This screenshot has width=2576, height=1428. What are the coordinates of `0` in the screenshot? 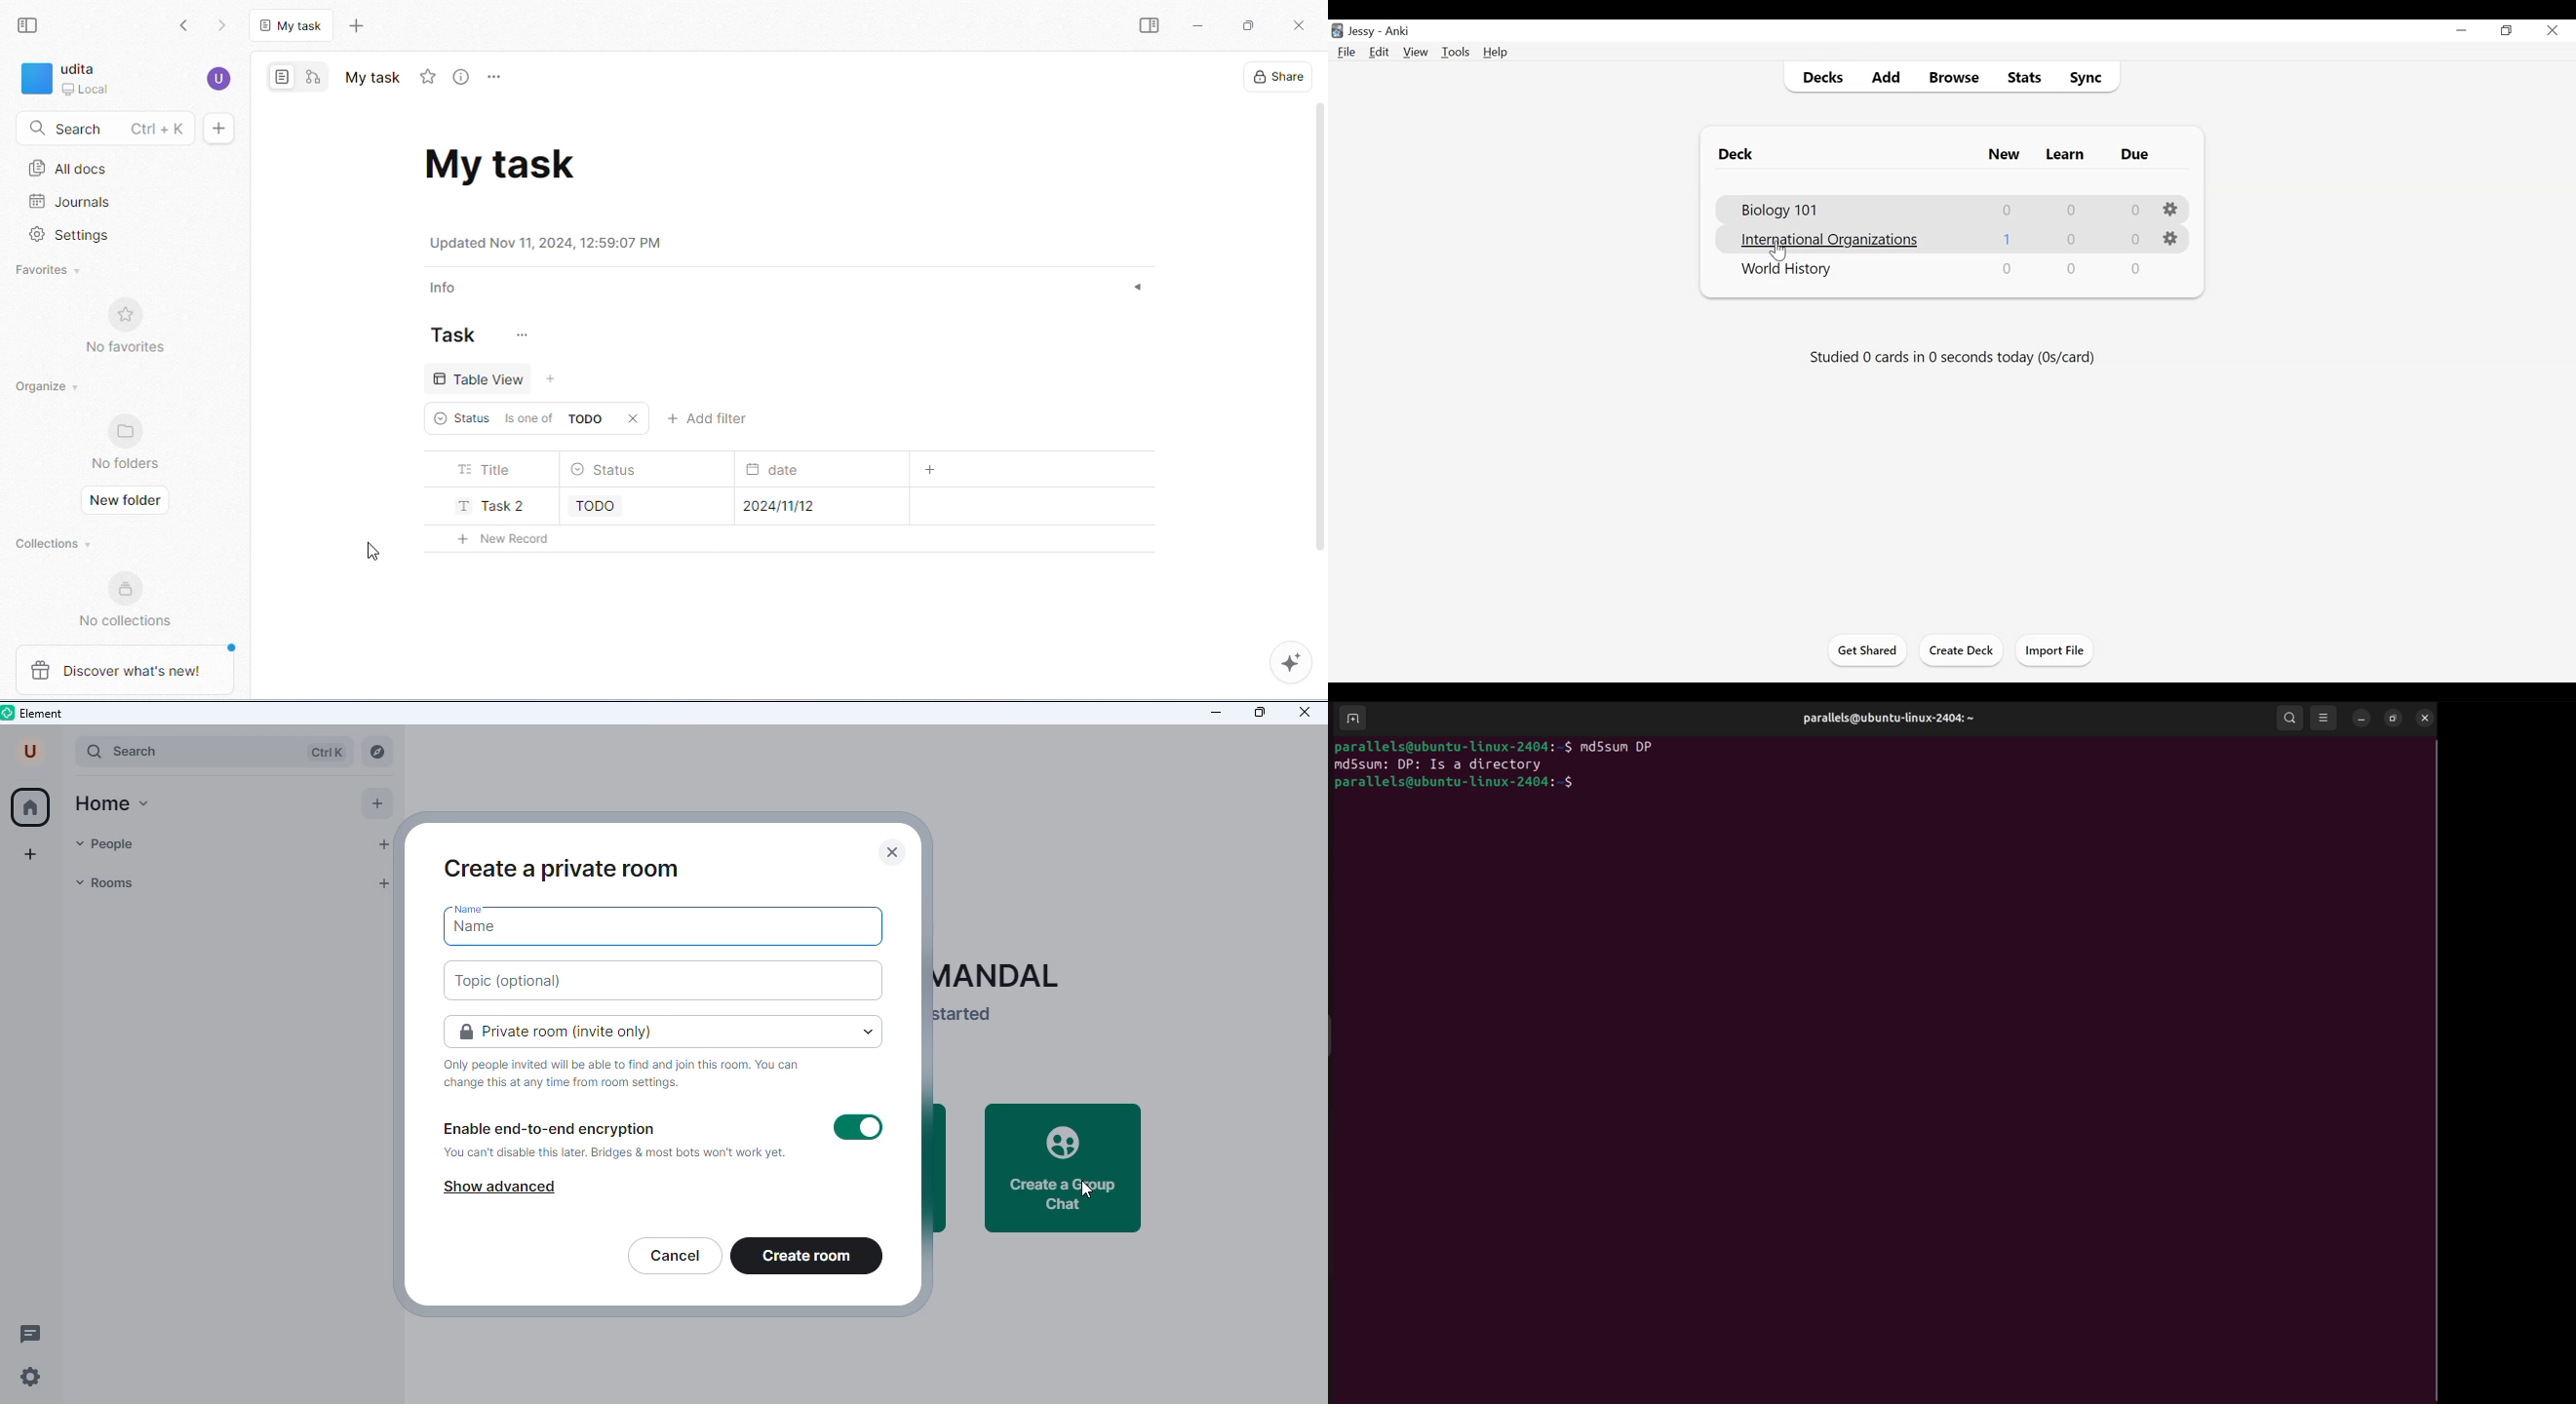 It's located at (2133, 210).